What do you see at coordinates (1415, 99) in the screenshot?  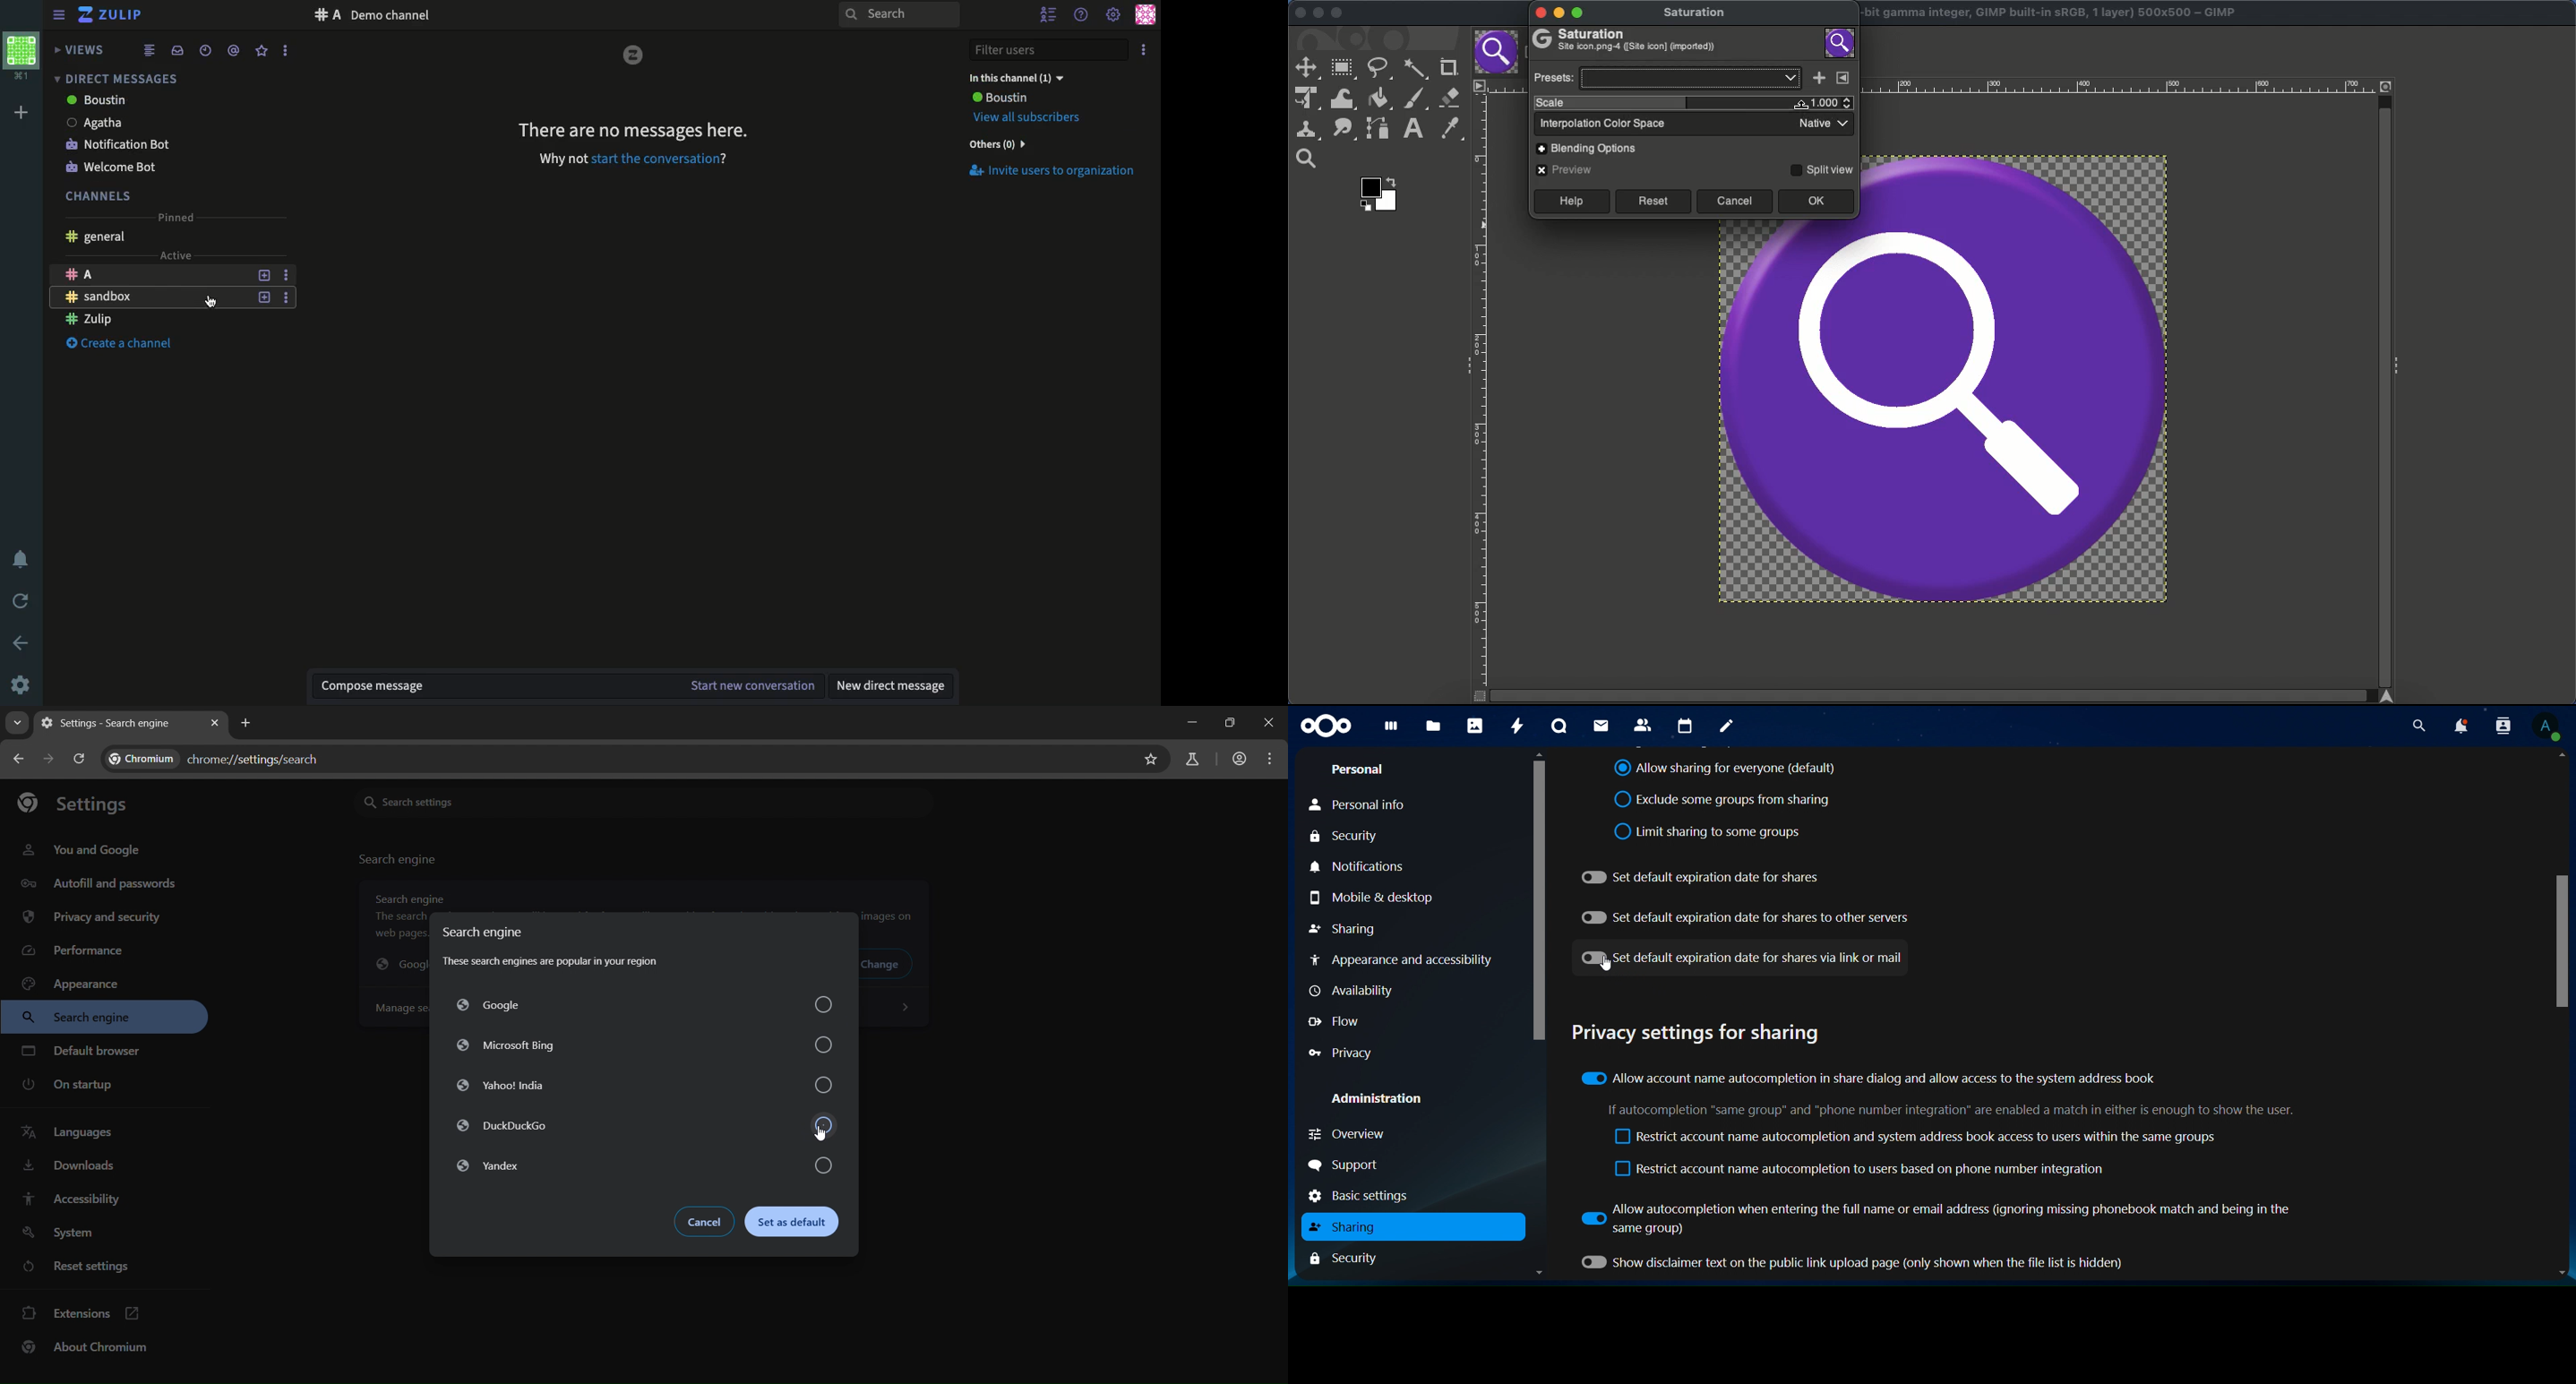 I see `Paint` at bounding box center [1415, 99].